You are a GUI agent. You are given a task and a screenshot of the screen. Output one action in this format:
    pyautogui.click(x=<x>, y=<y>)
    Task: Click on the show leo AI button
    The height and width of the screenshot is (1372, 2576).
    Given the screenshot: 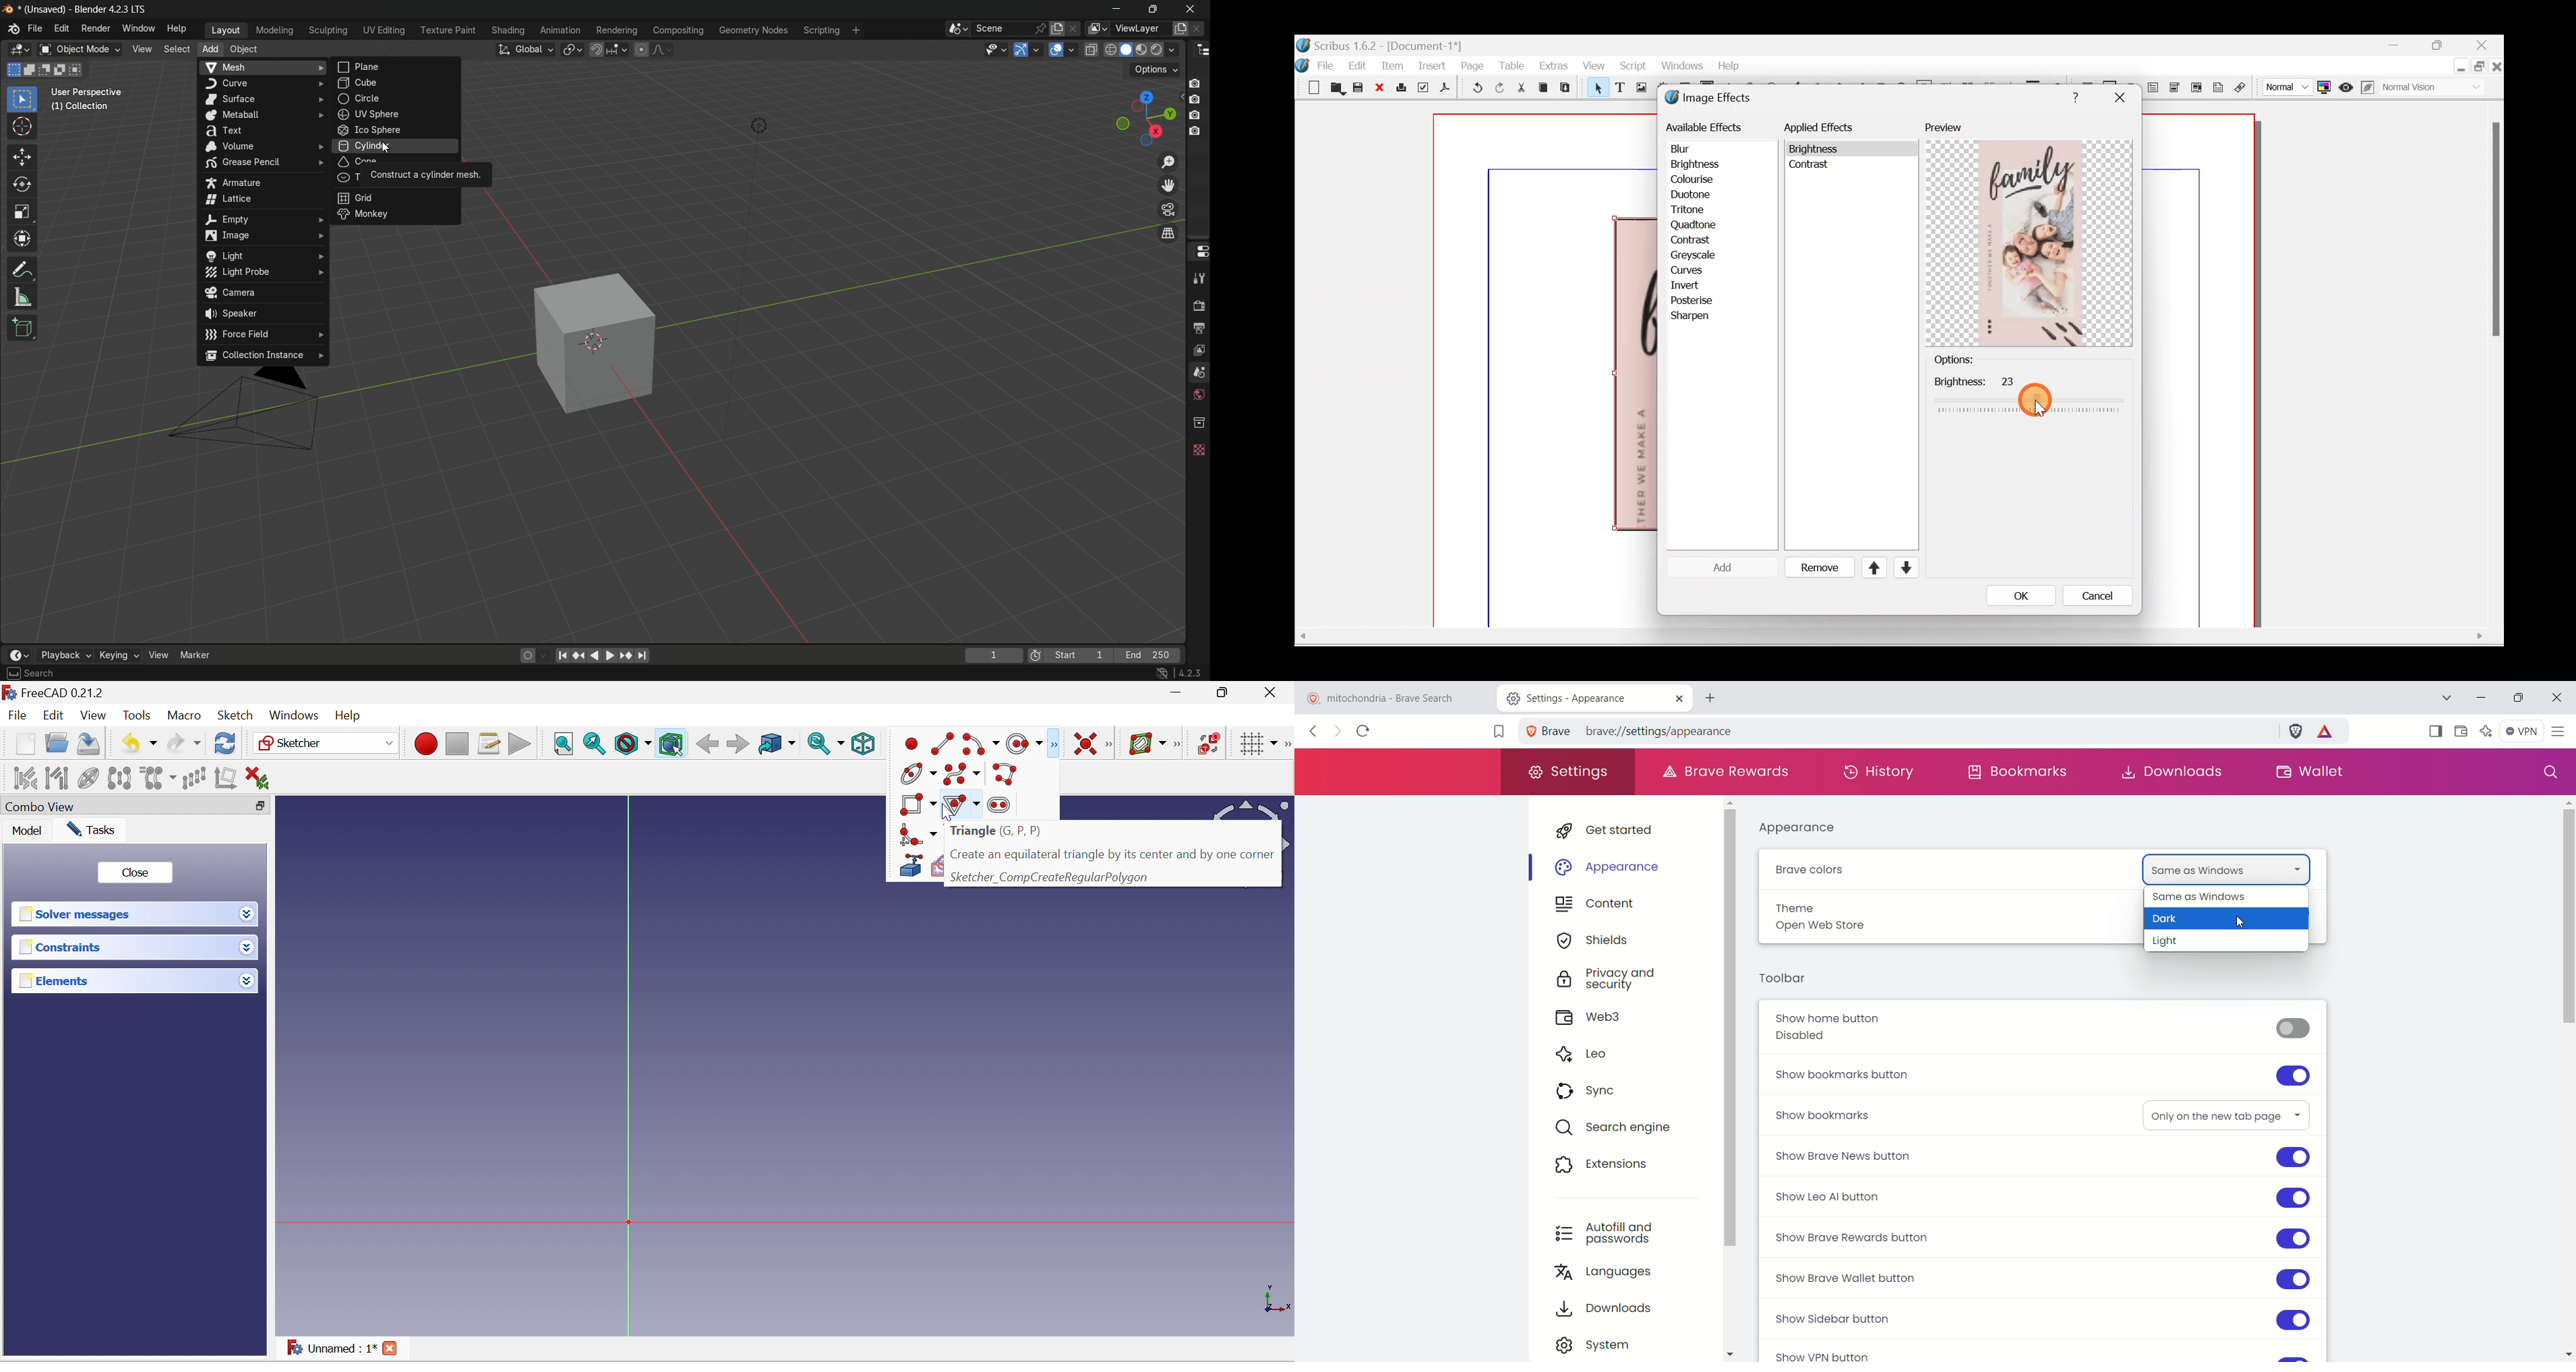 What is the action you would take?
    pyautogui.click(x=2046, y=1196)
    